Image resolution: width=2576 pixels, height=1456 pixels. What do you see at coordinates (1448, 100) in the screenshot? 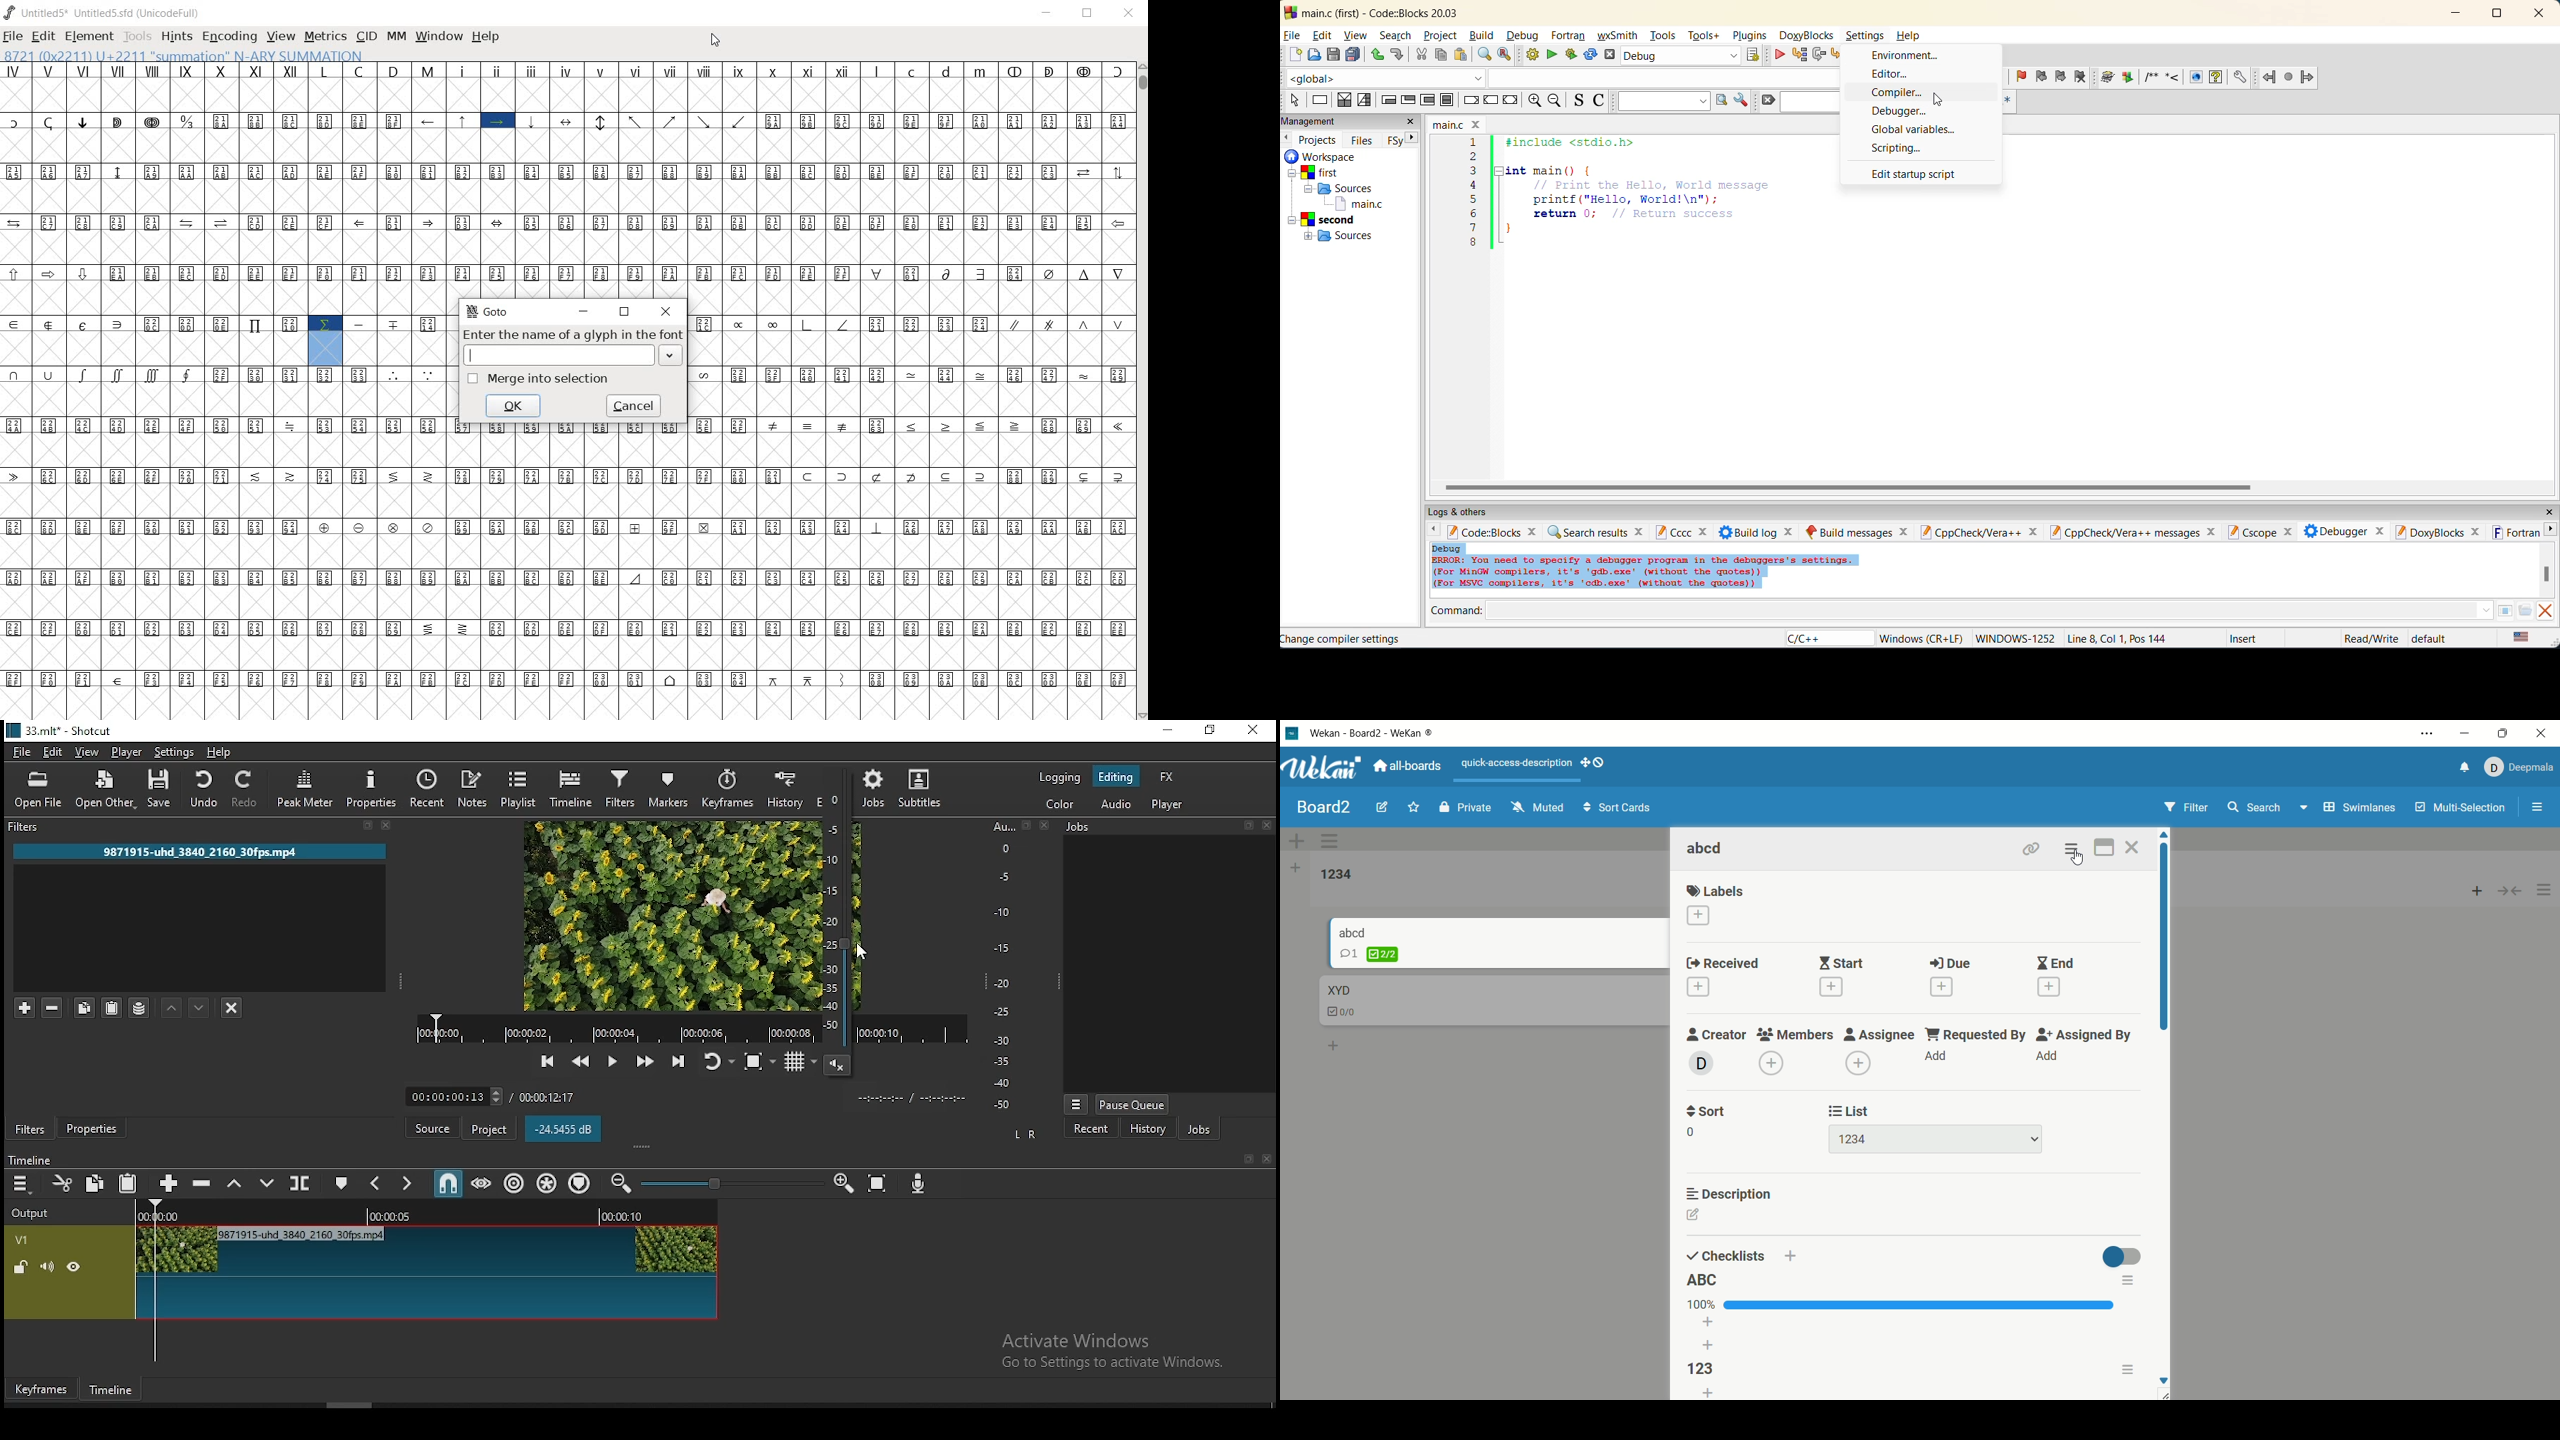
I see `block instruction` at bounding box center [1448, 100].